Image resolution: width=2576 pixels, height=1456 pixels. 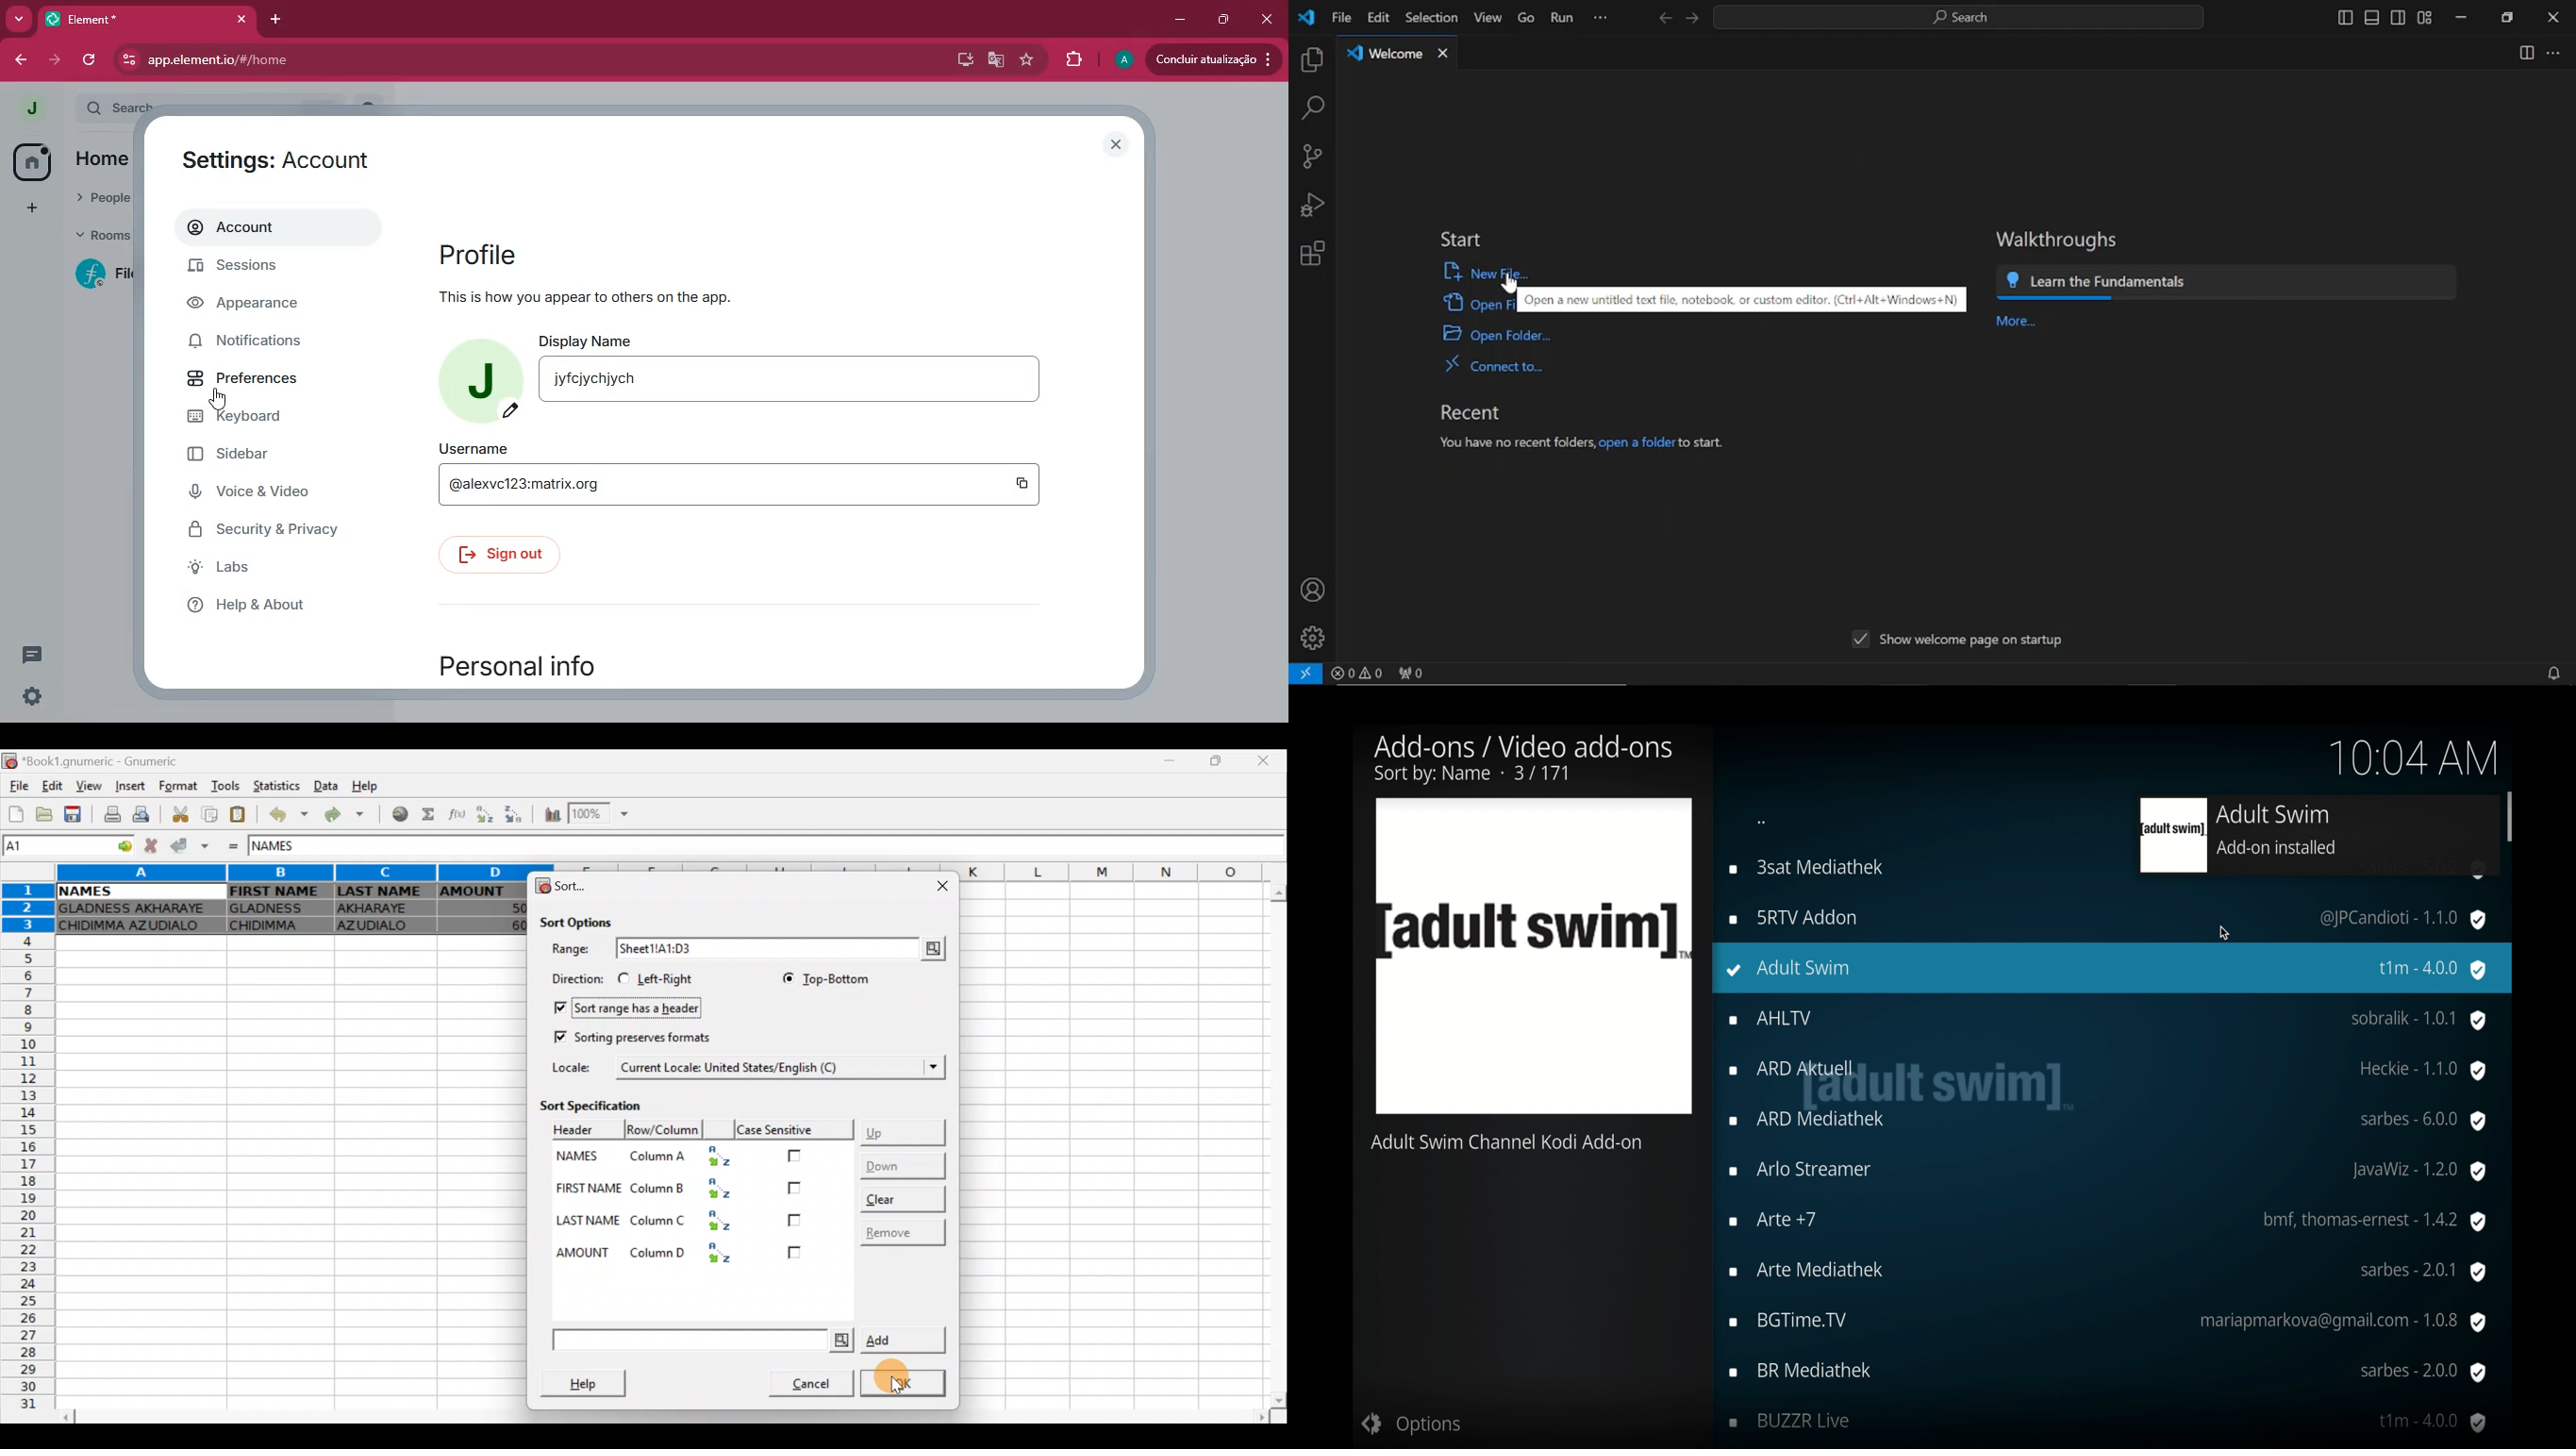 I want to click on pop-up, so click(x=2307, y=836).